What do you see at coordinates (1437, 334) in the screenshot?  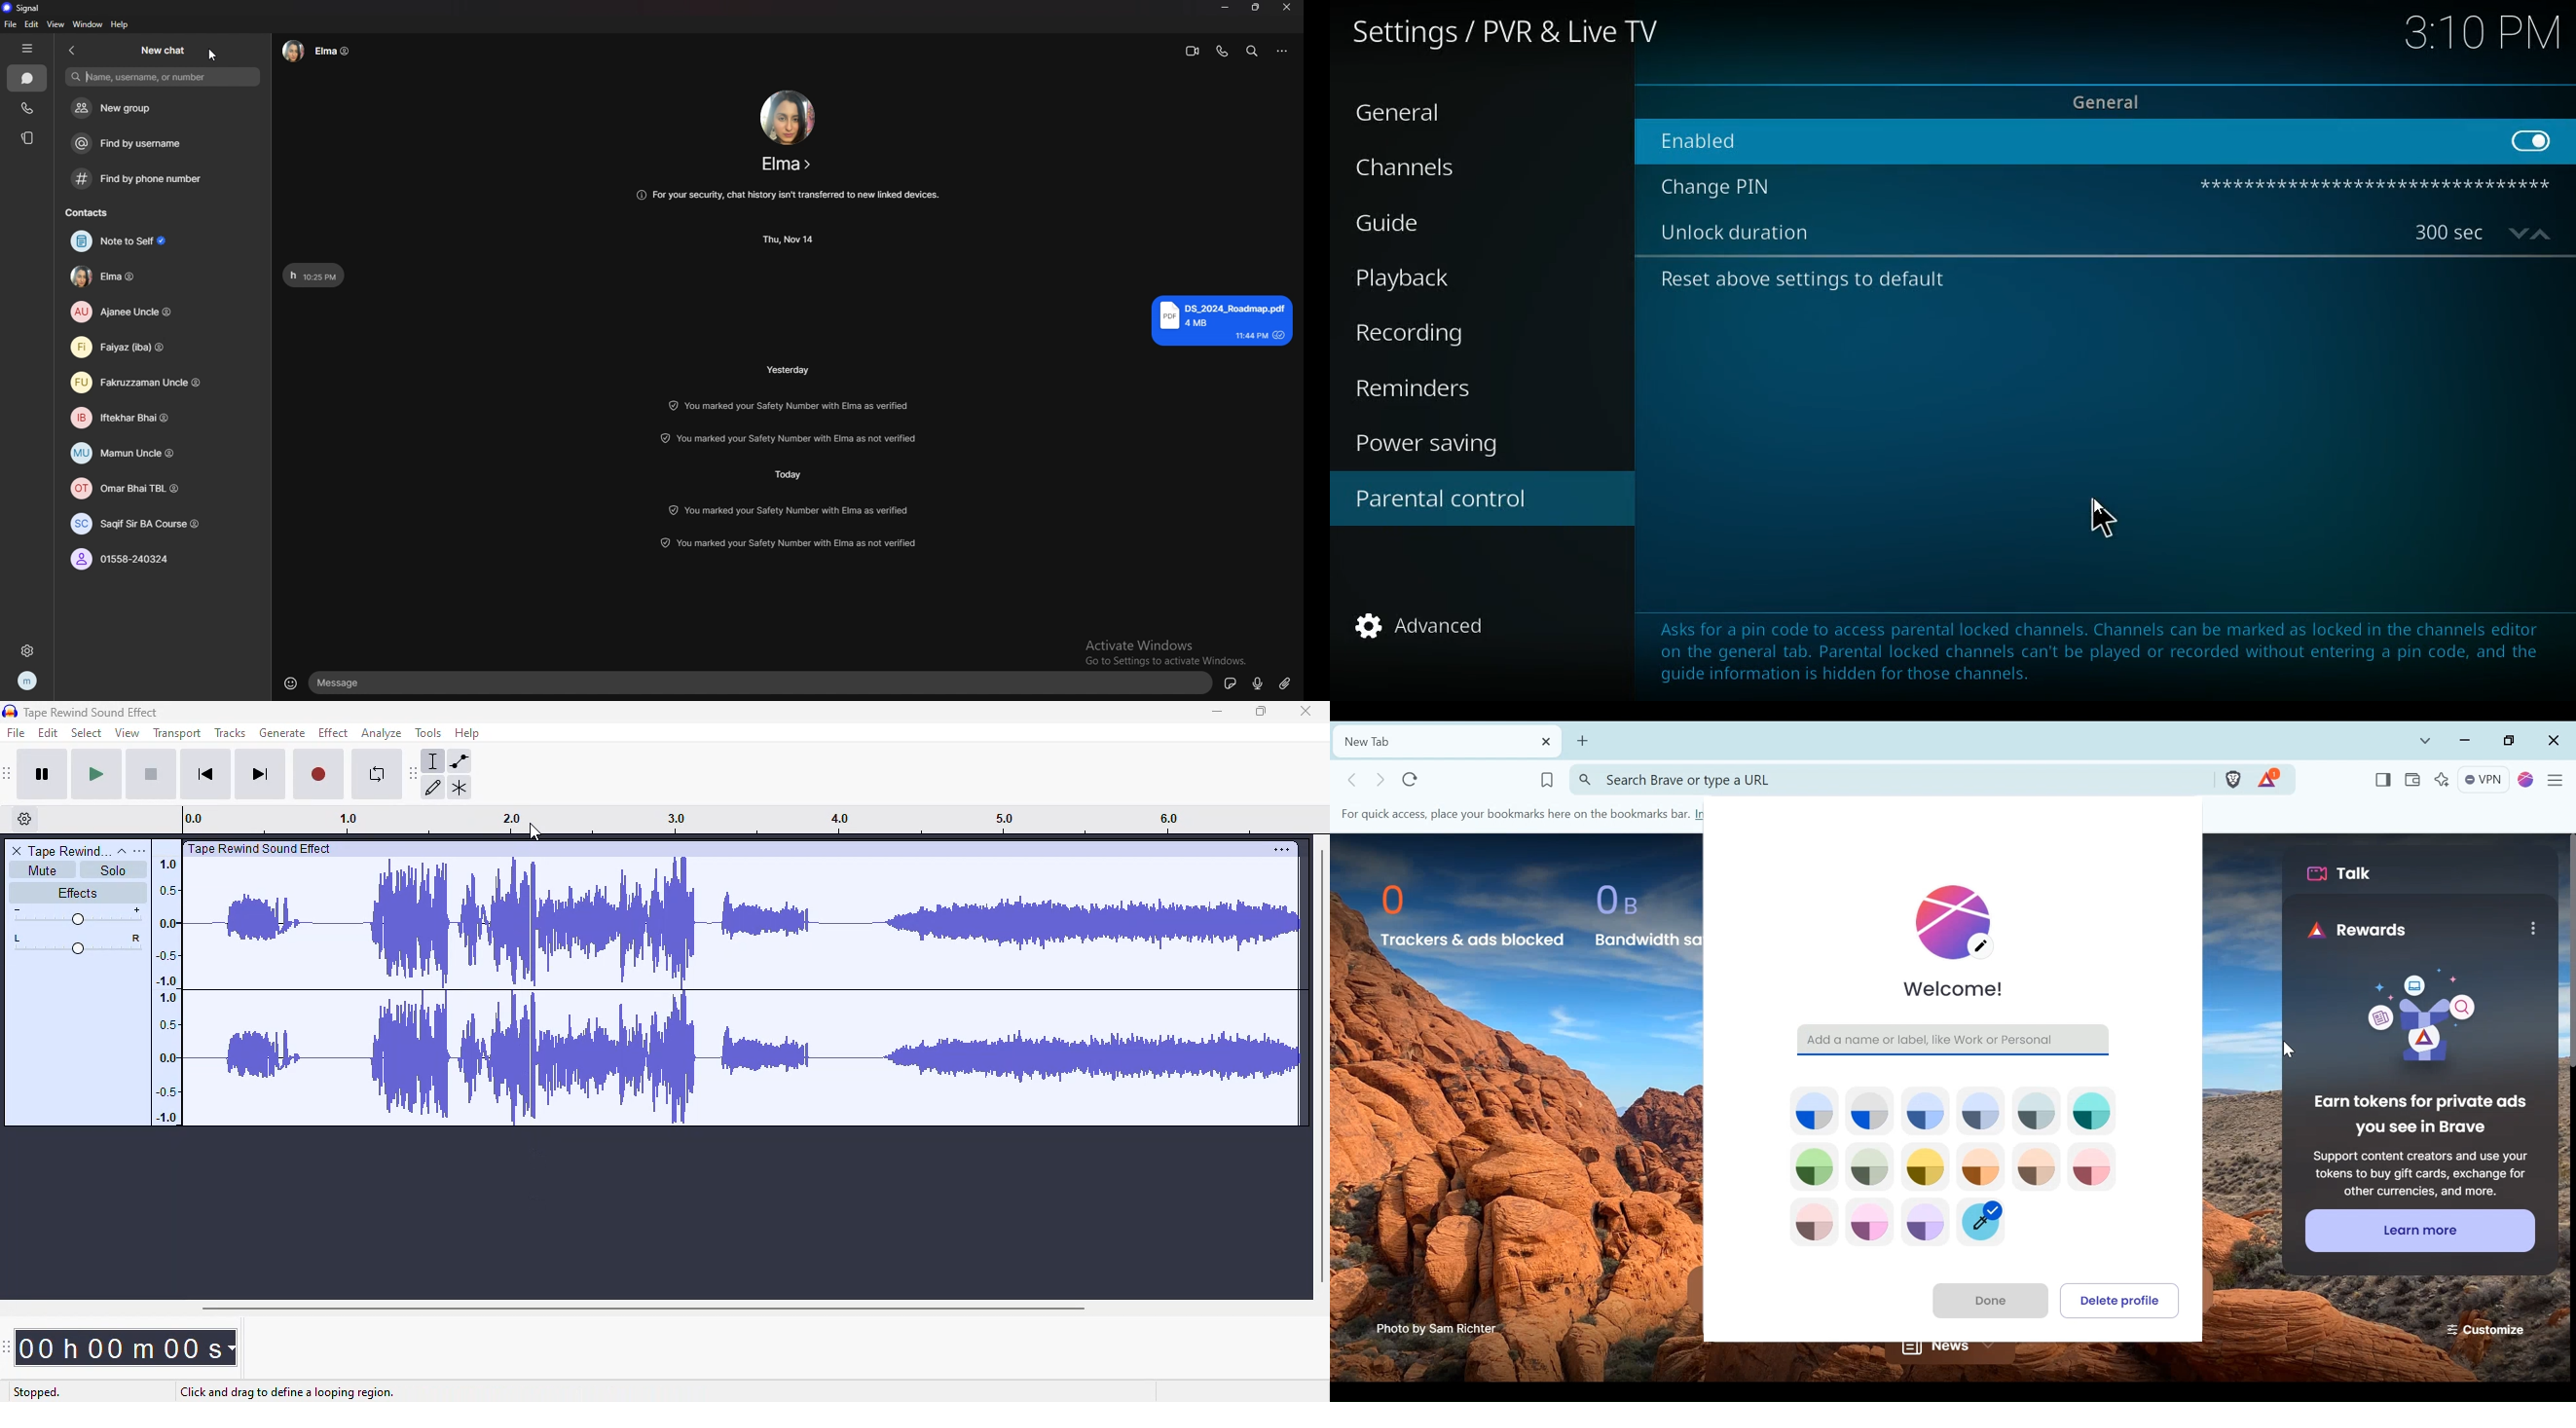 I see `recording` at bounding box center [1437, 334].